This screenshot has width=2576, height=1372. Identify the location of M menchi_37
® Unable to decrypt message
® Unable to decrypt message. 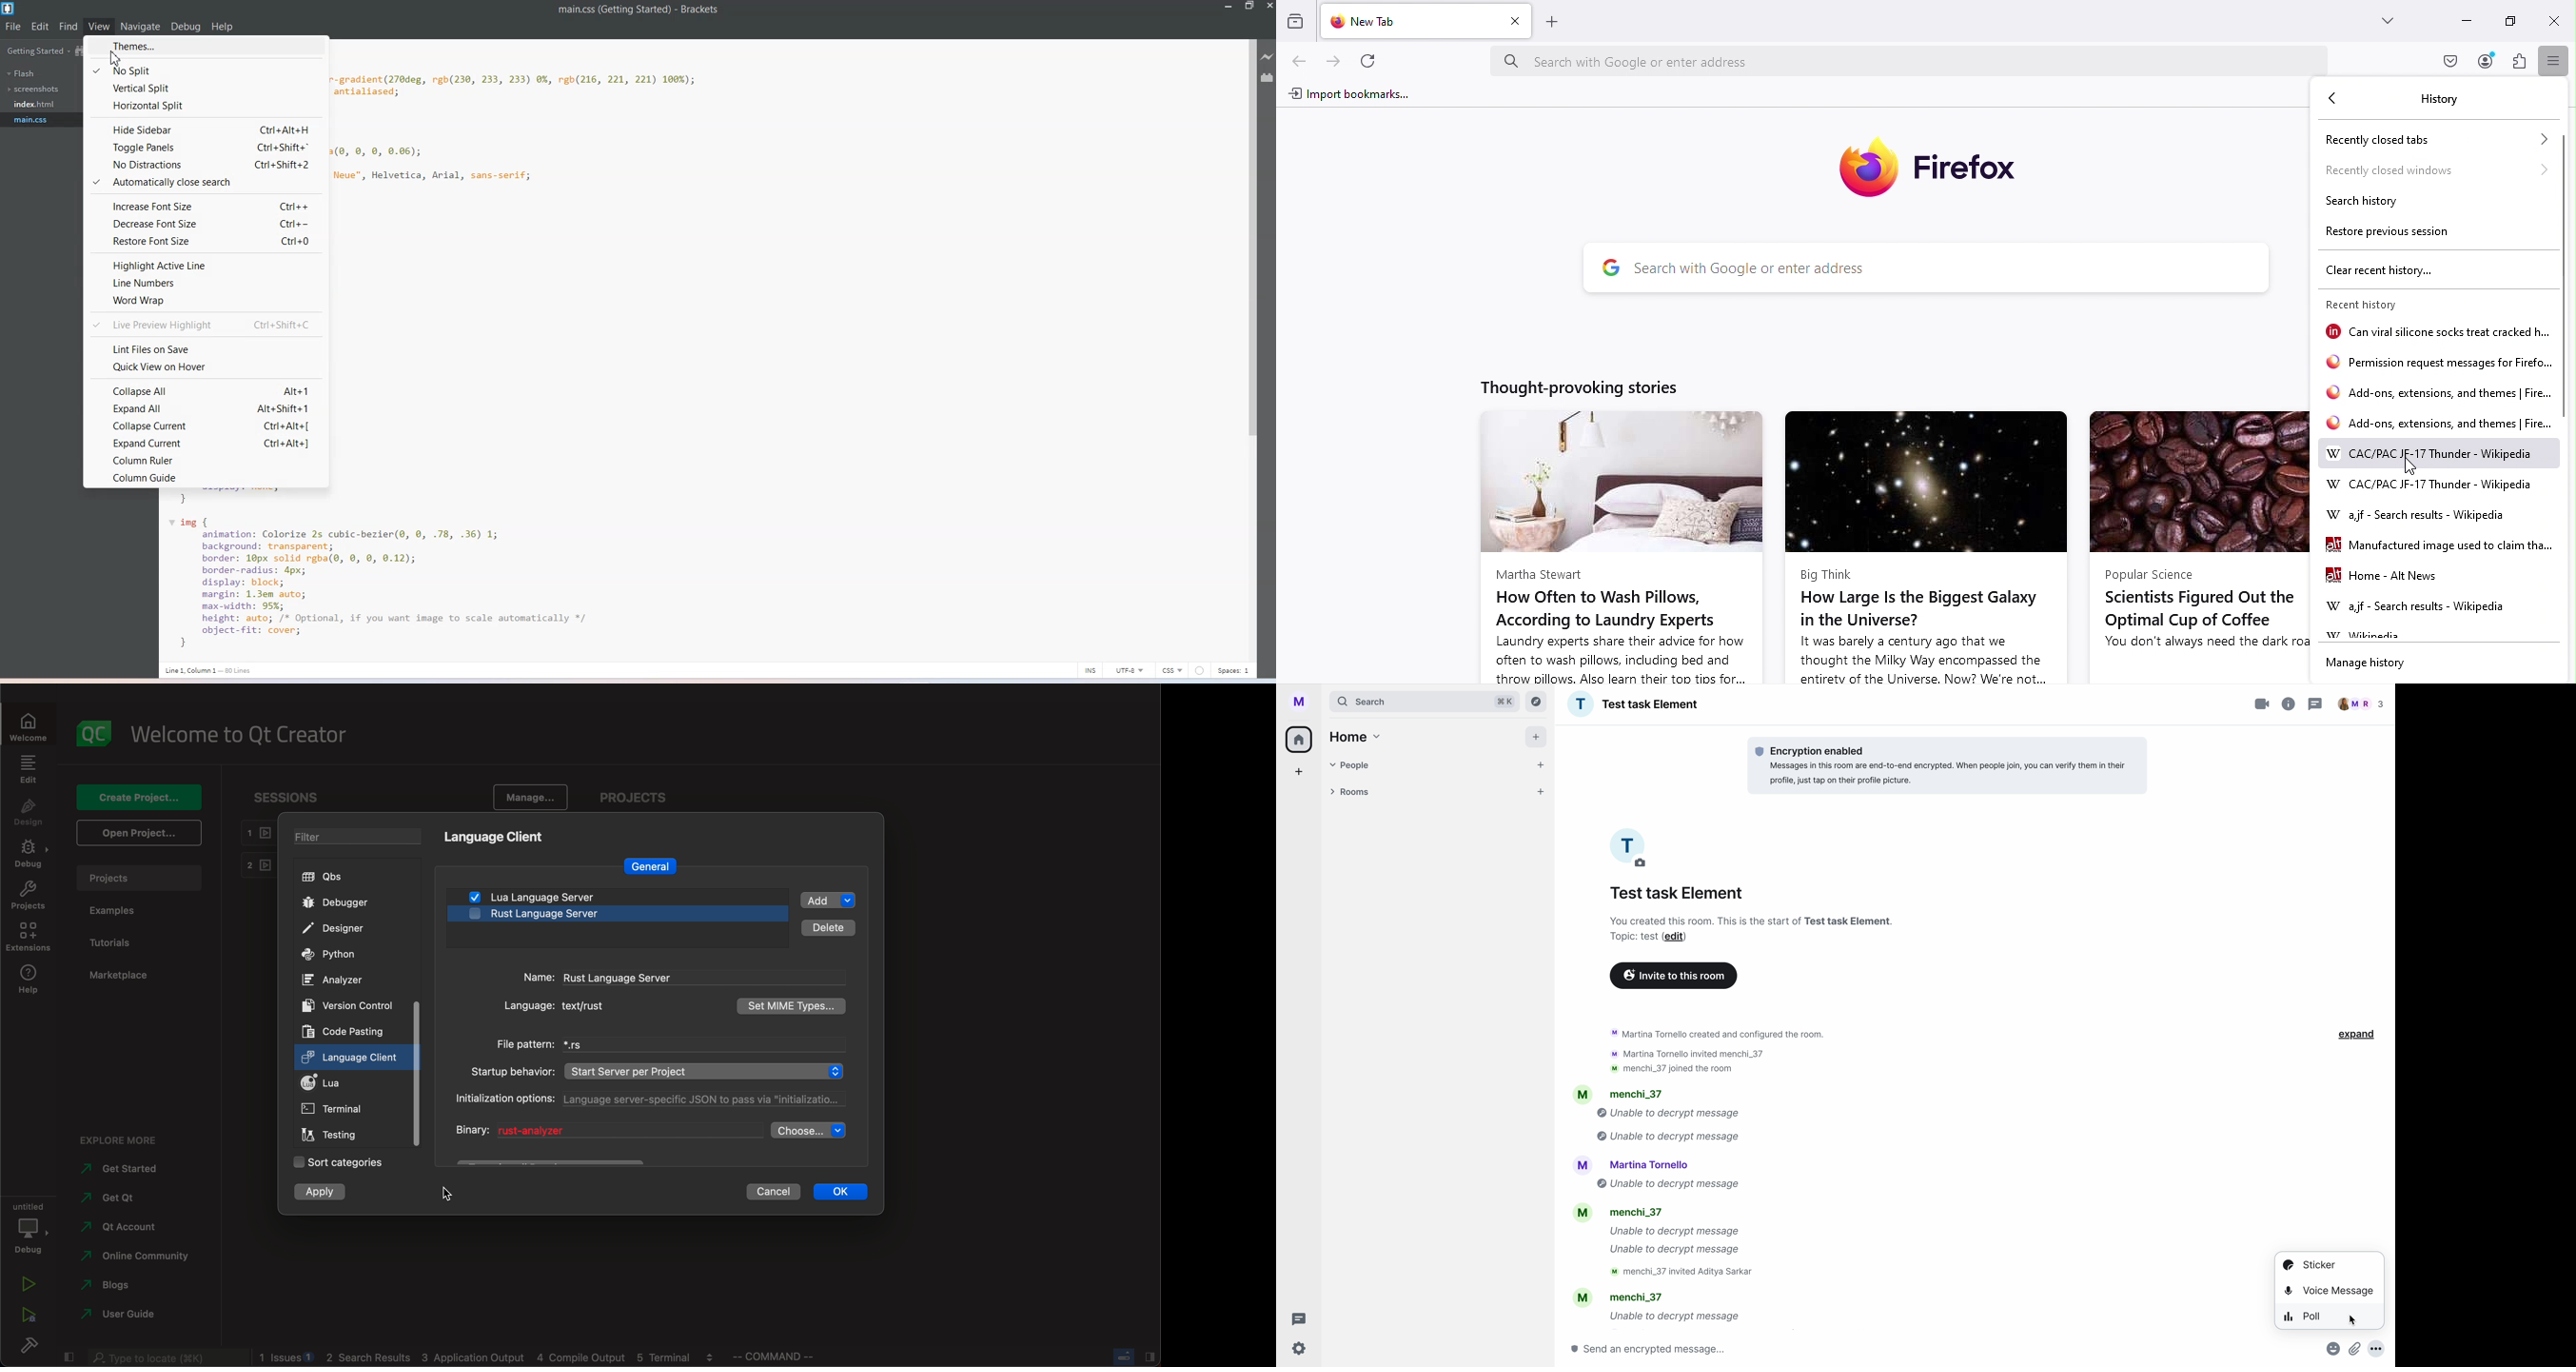
(1650, 1113).